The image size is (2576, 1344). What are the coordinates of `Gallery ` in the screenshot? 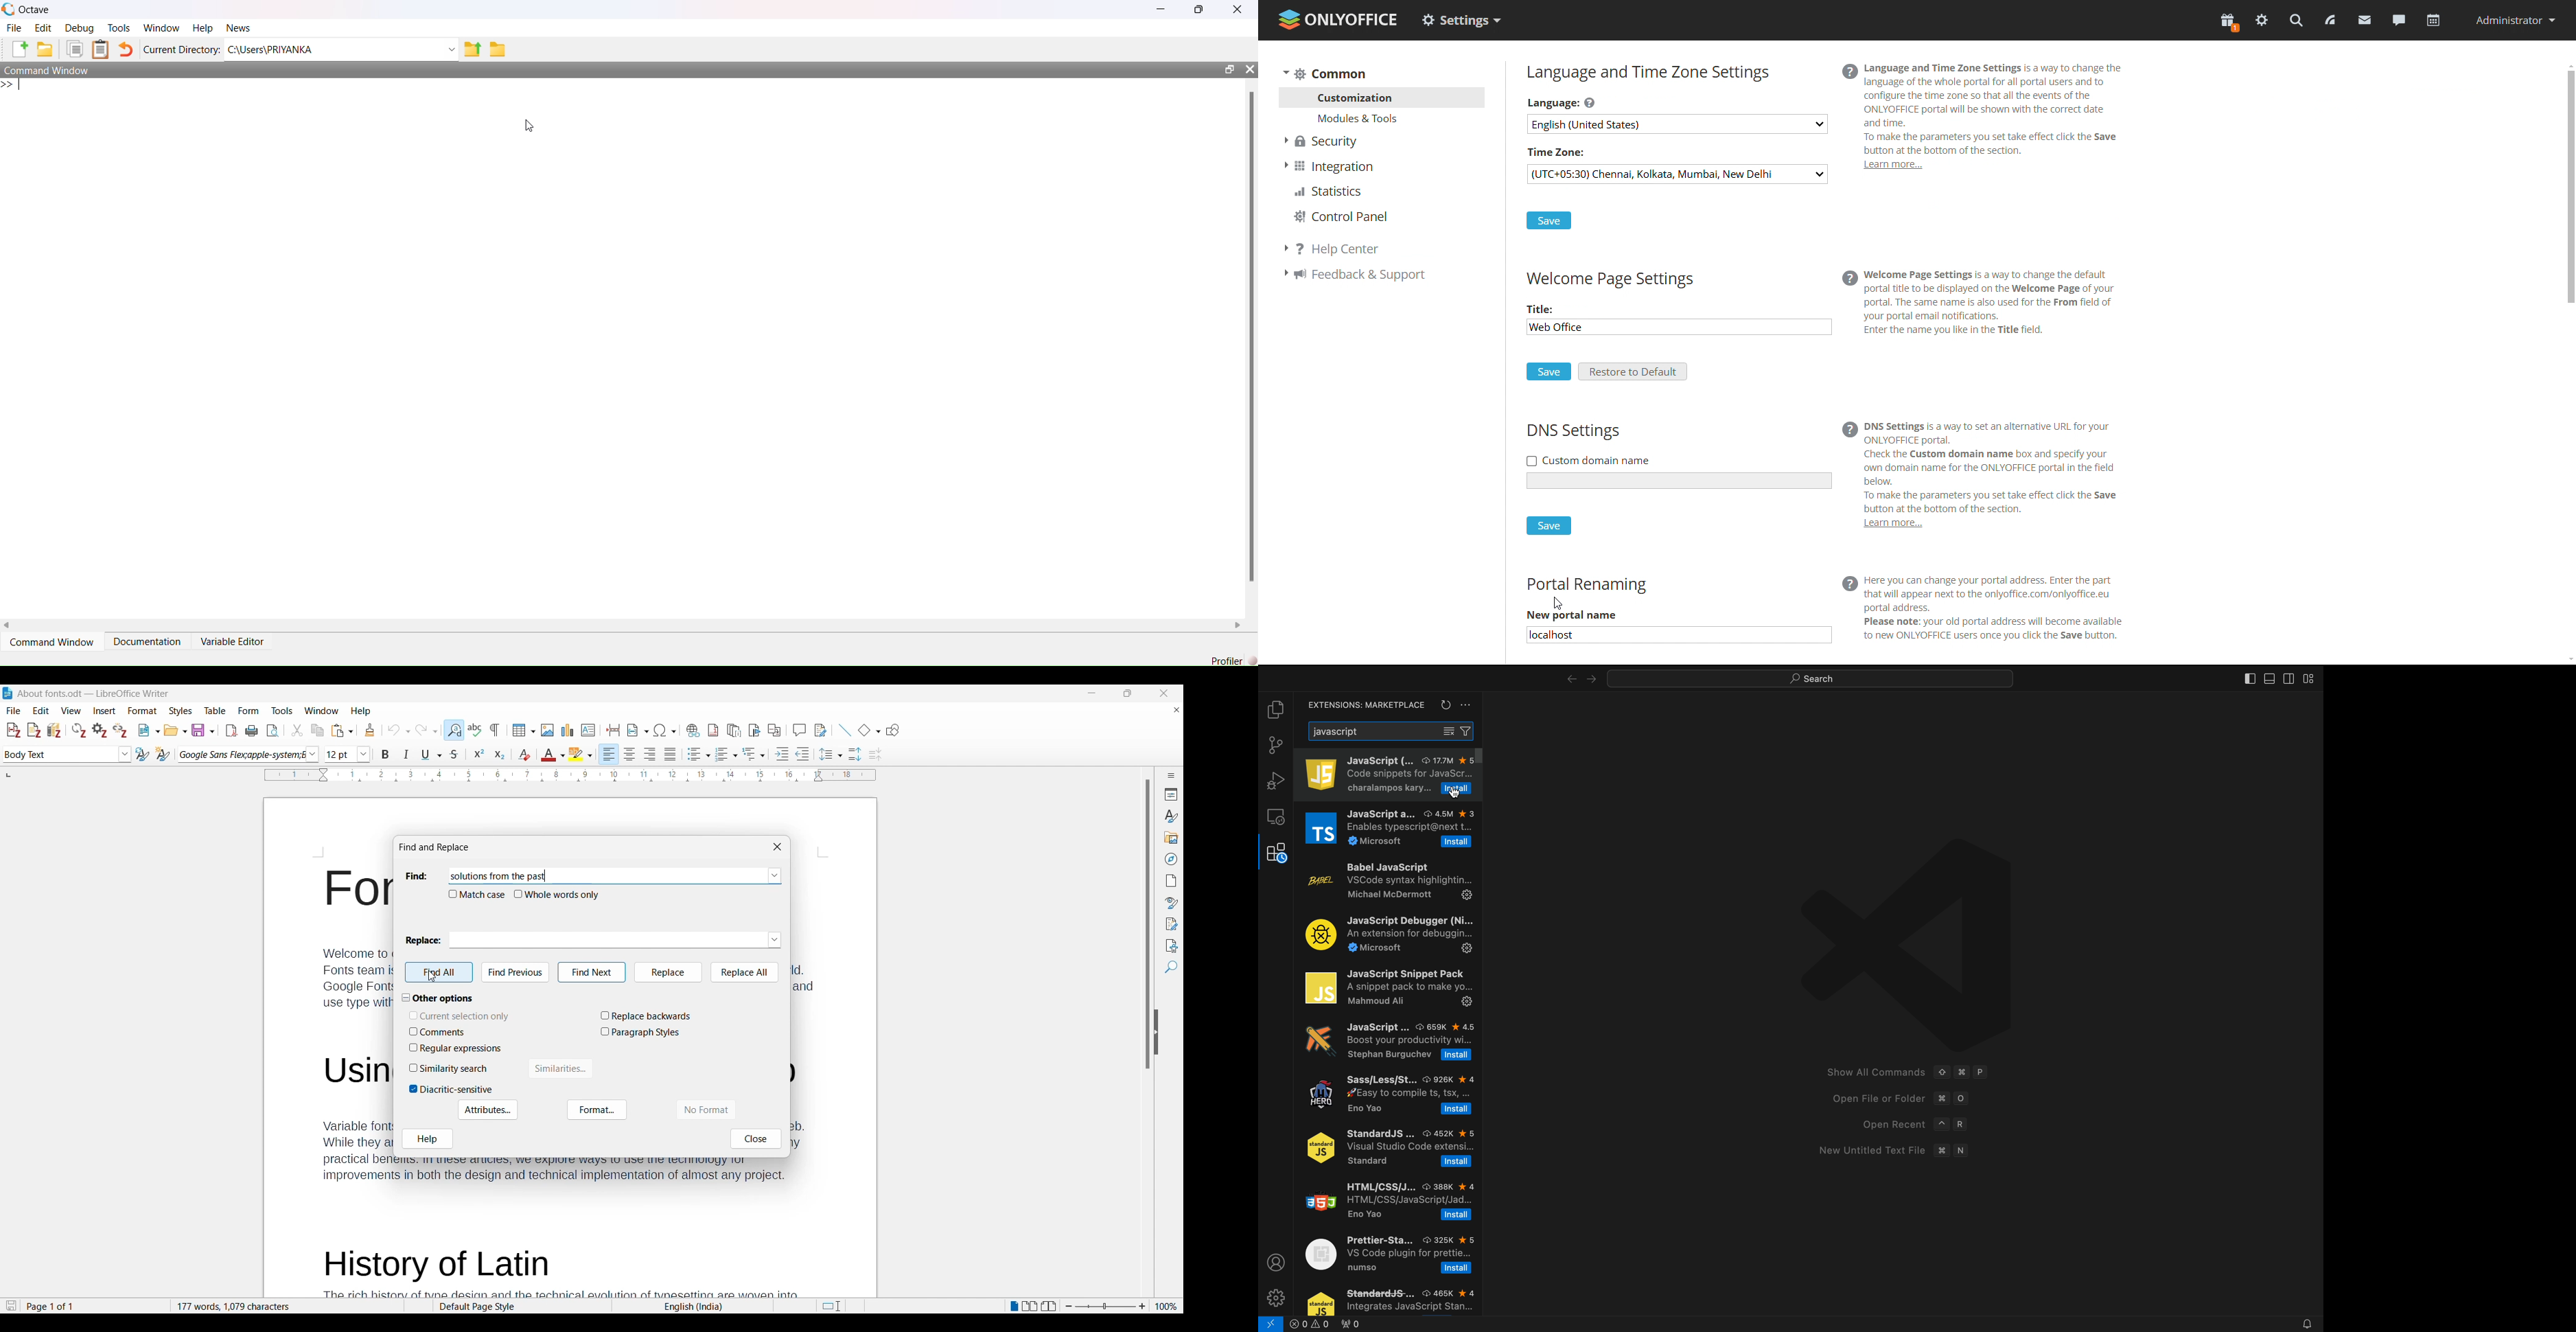 It's located at (1170, 837).